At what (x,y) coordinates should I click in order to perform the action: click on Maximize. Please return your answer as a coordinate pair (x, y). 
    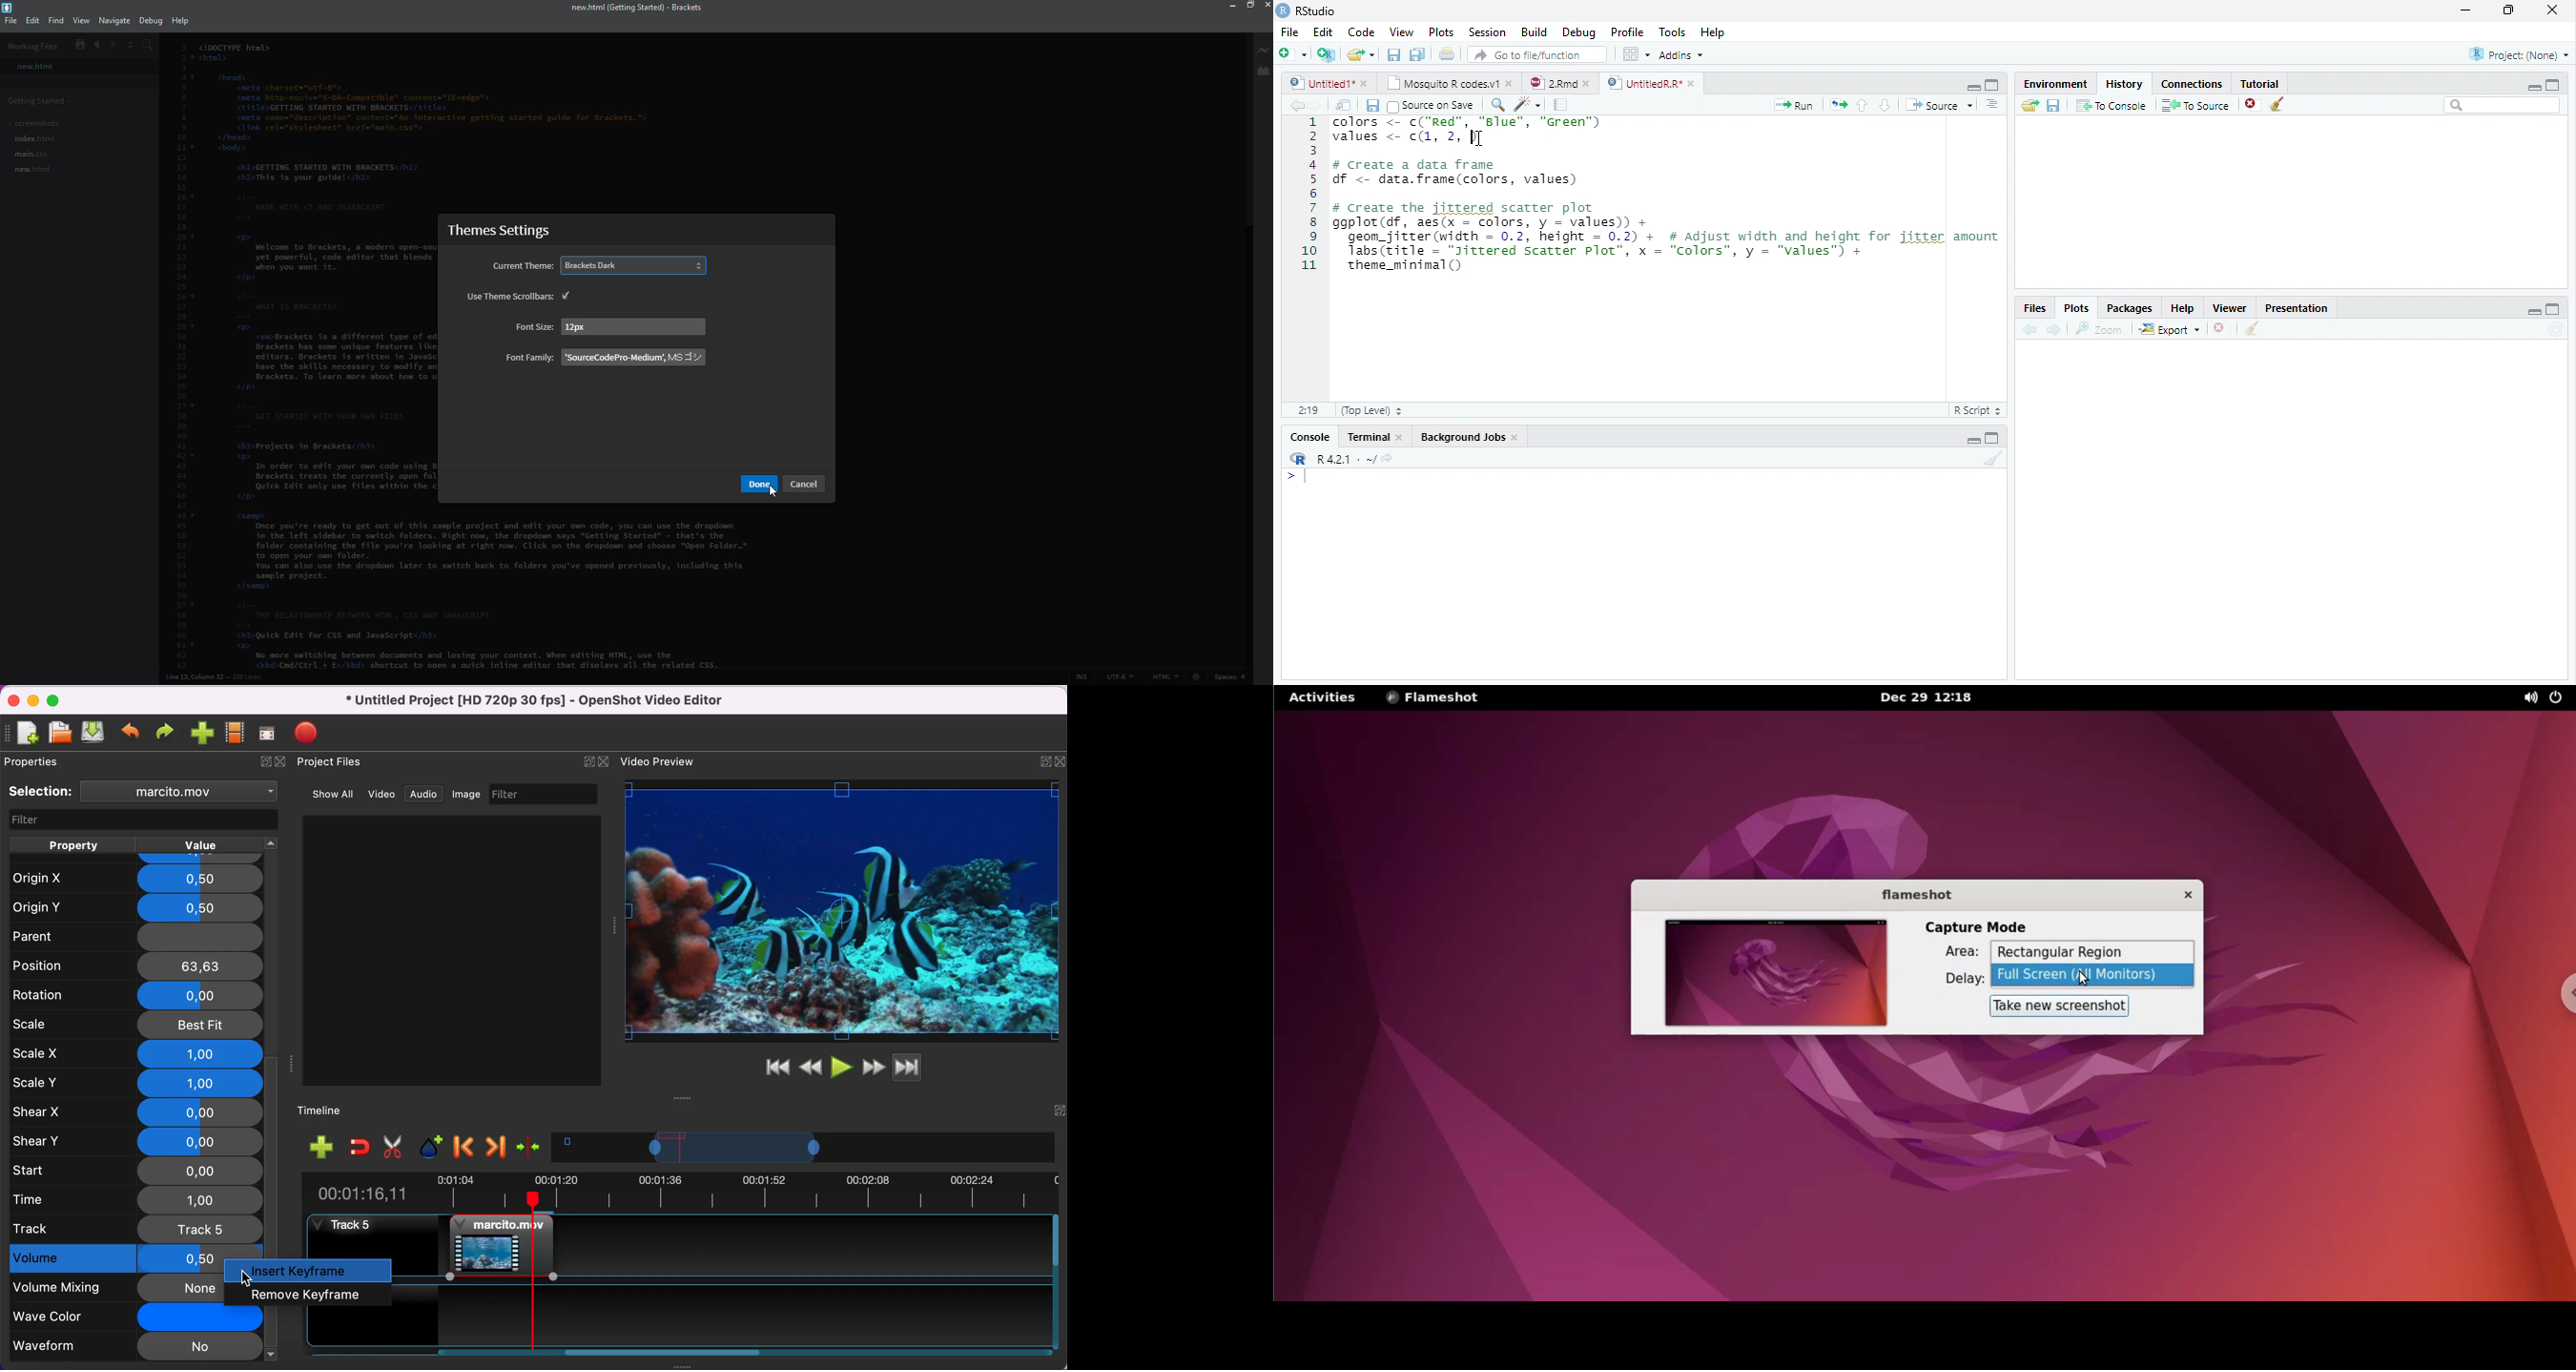
    Looking at the image, I should click on (2553, 309).